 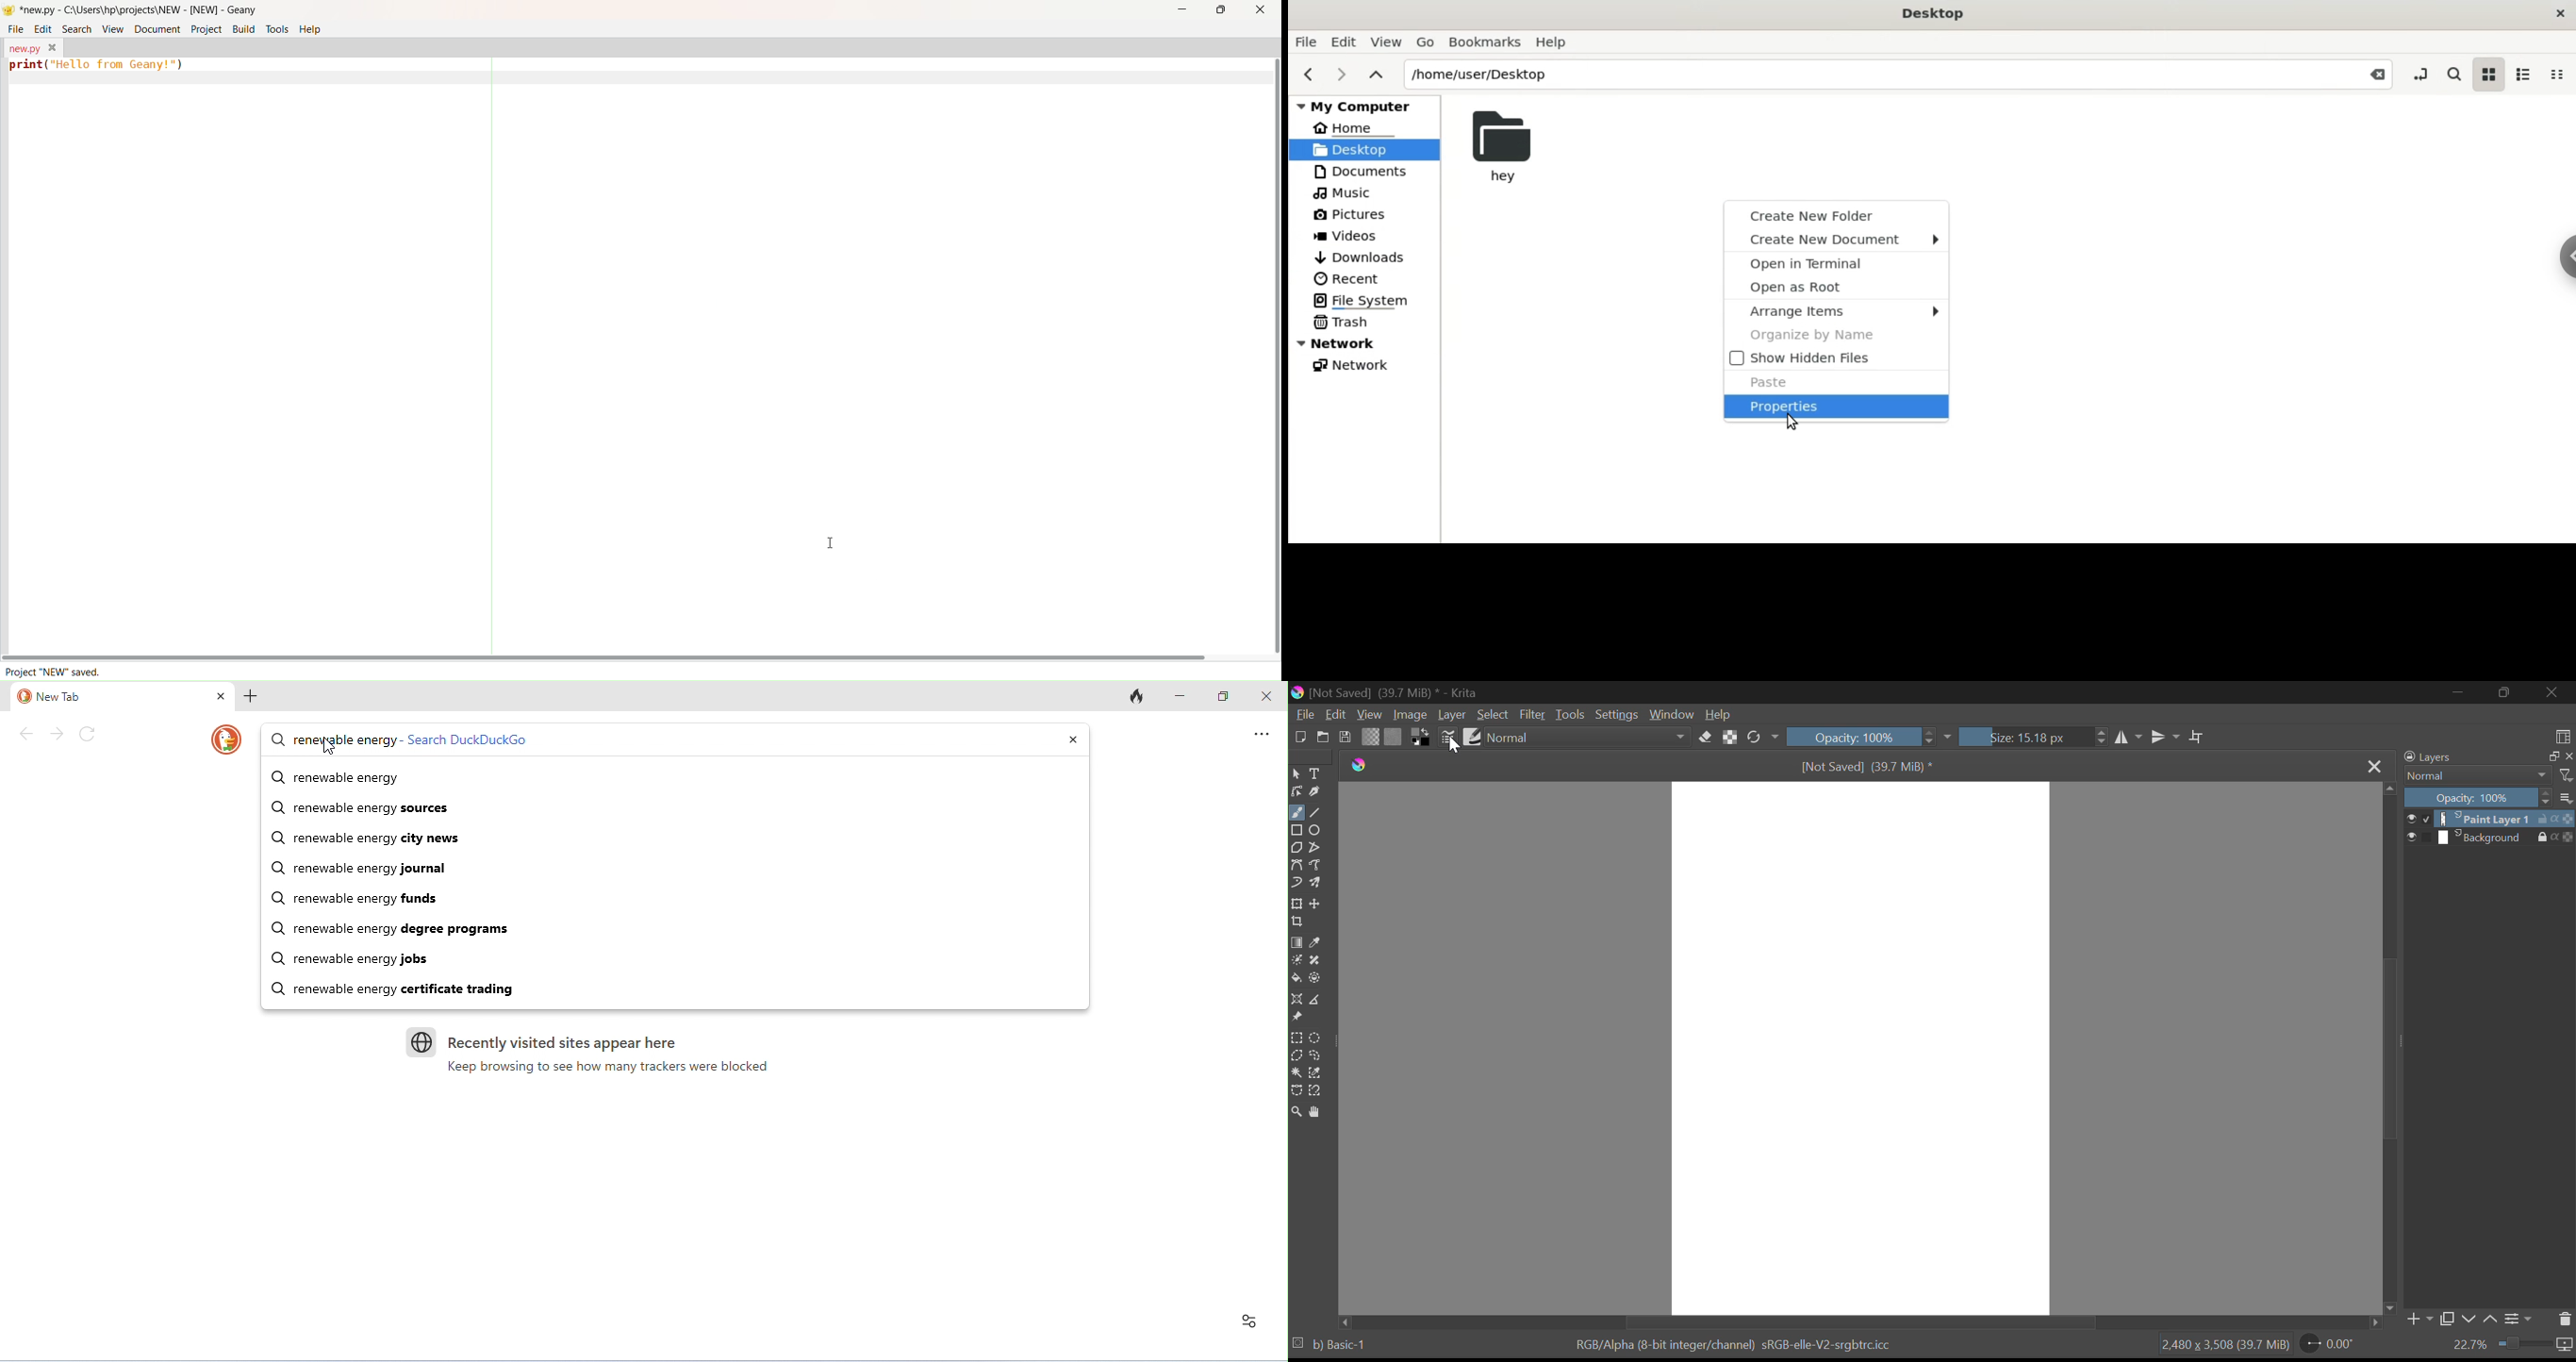 What do you see at coordinates (2391, 1047) in the screenshot?
I see `Scroll Bar` at bounding box center [2391, 1047].